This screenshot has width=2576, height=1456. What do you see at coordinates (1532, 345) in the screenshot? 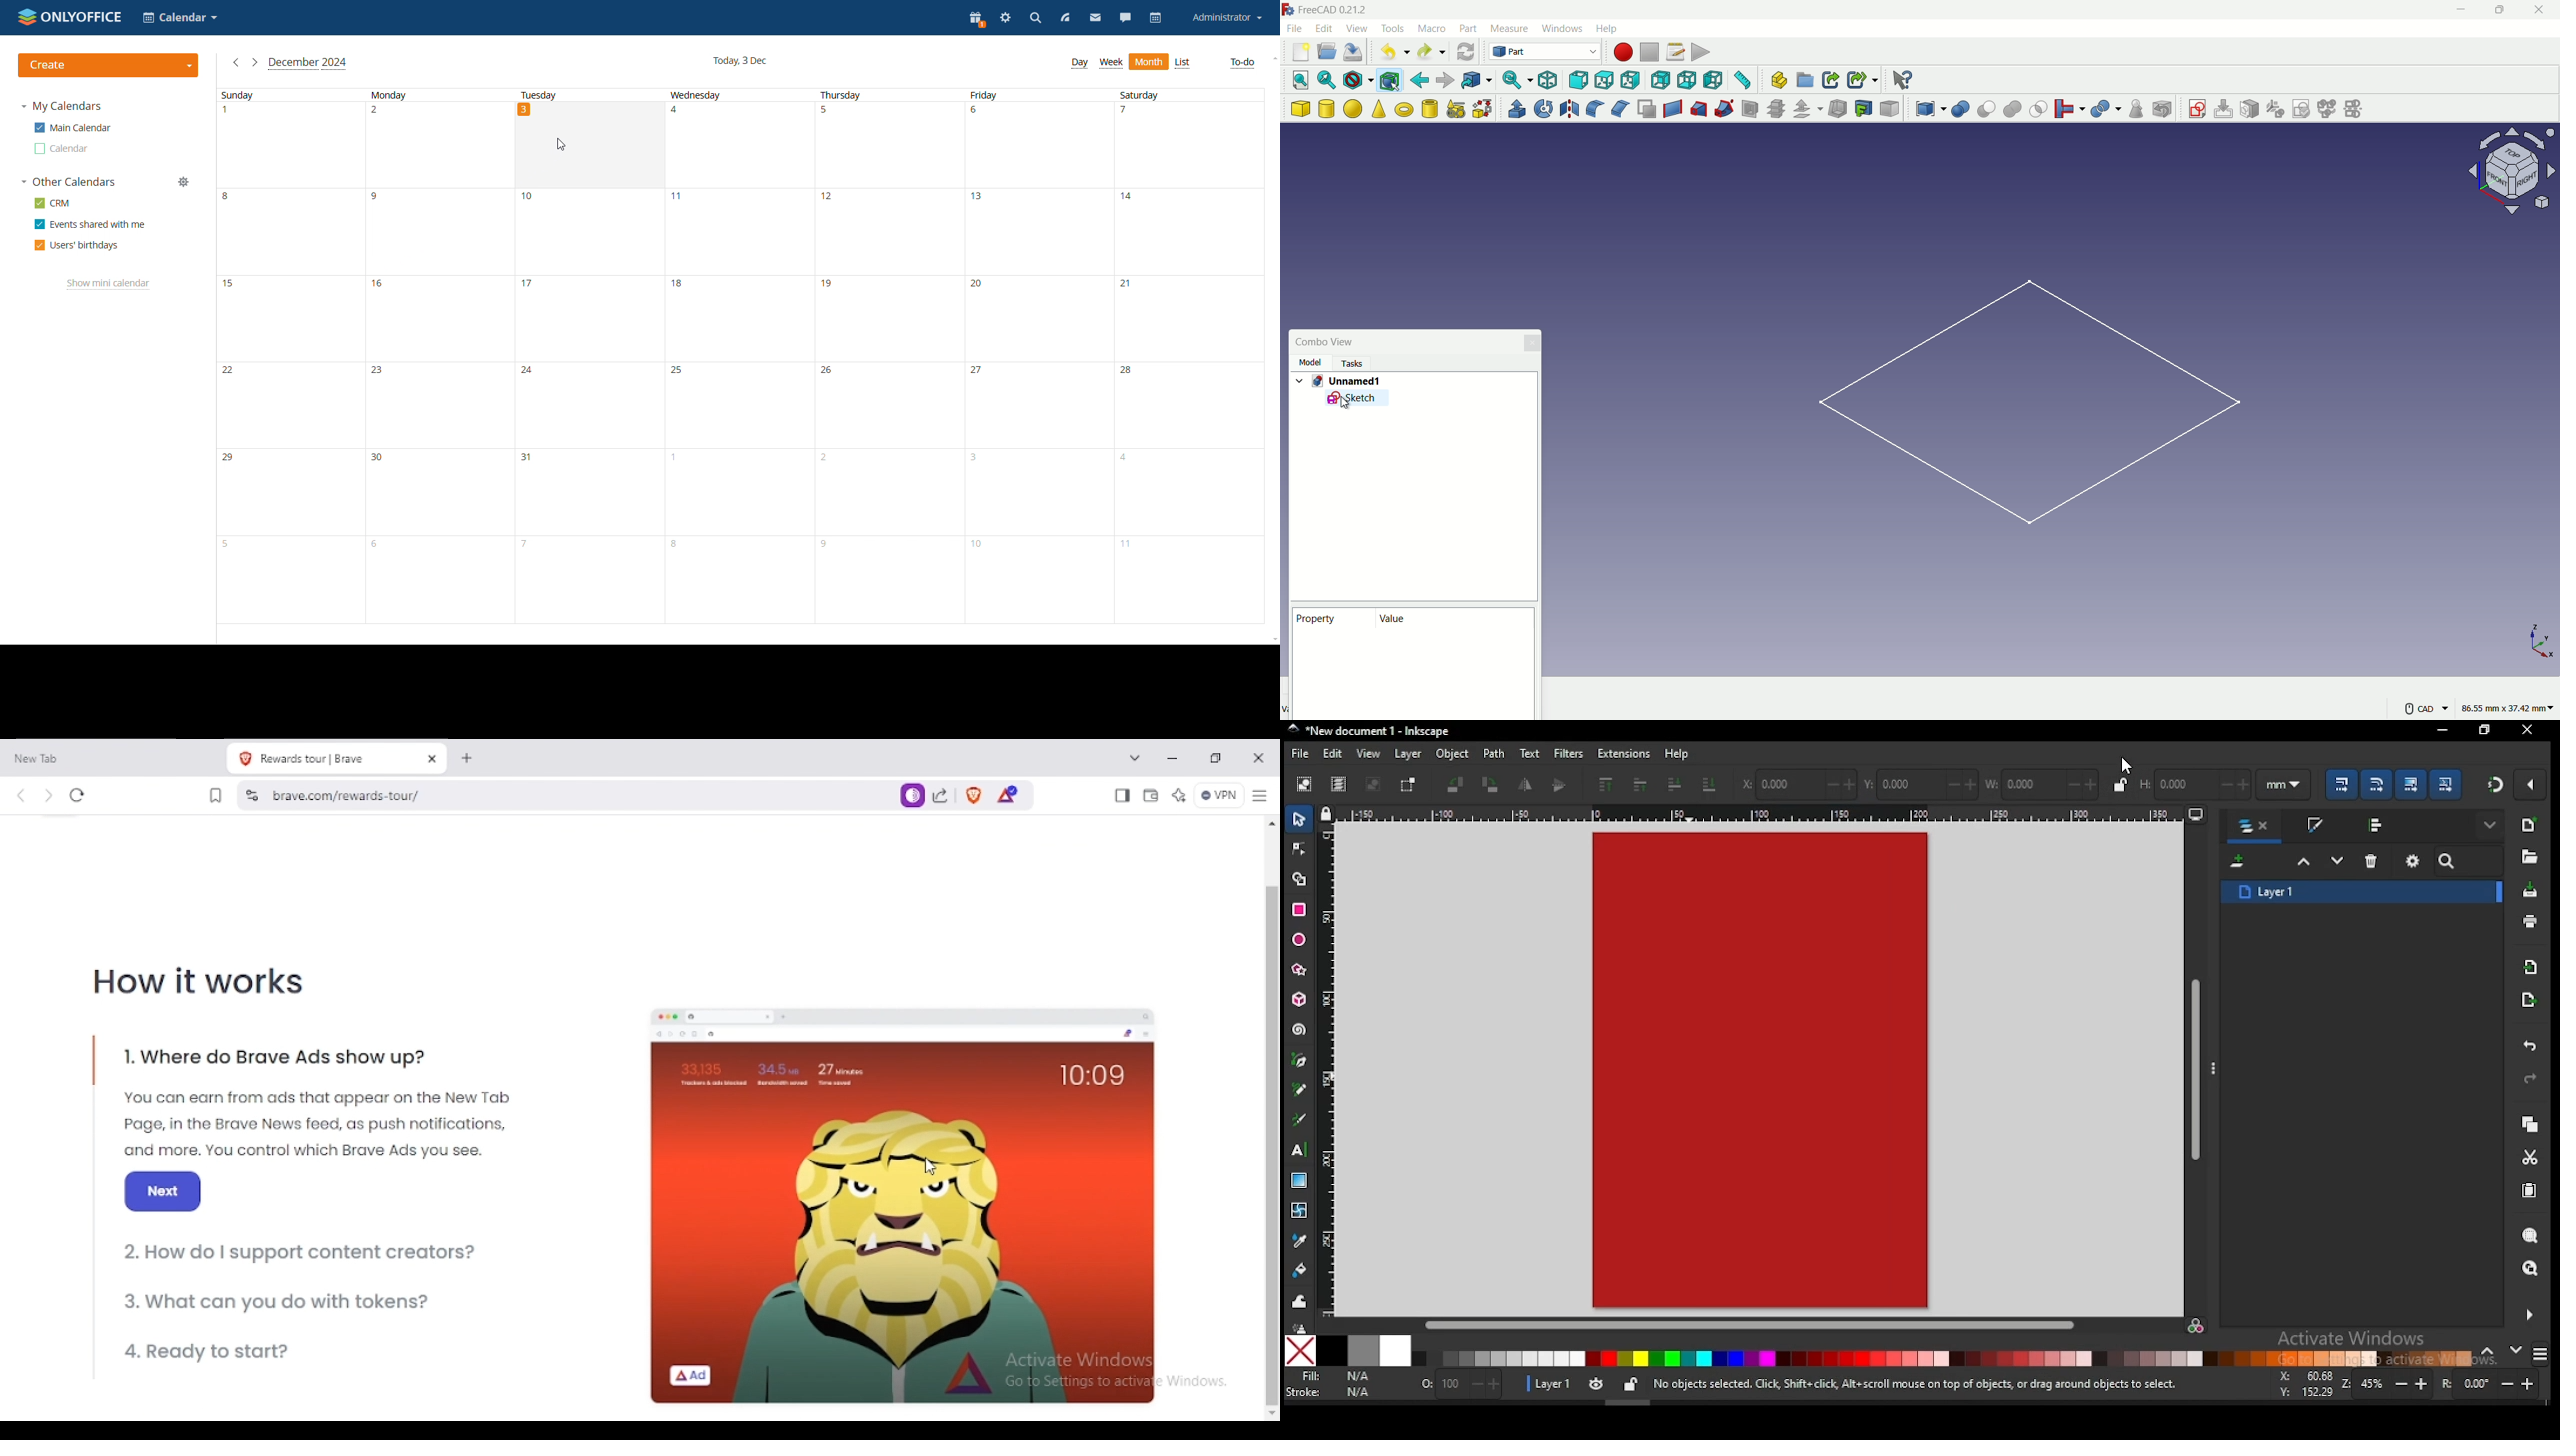
I see `Close` at bounding box center [1532, 345].